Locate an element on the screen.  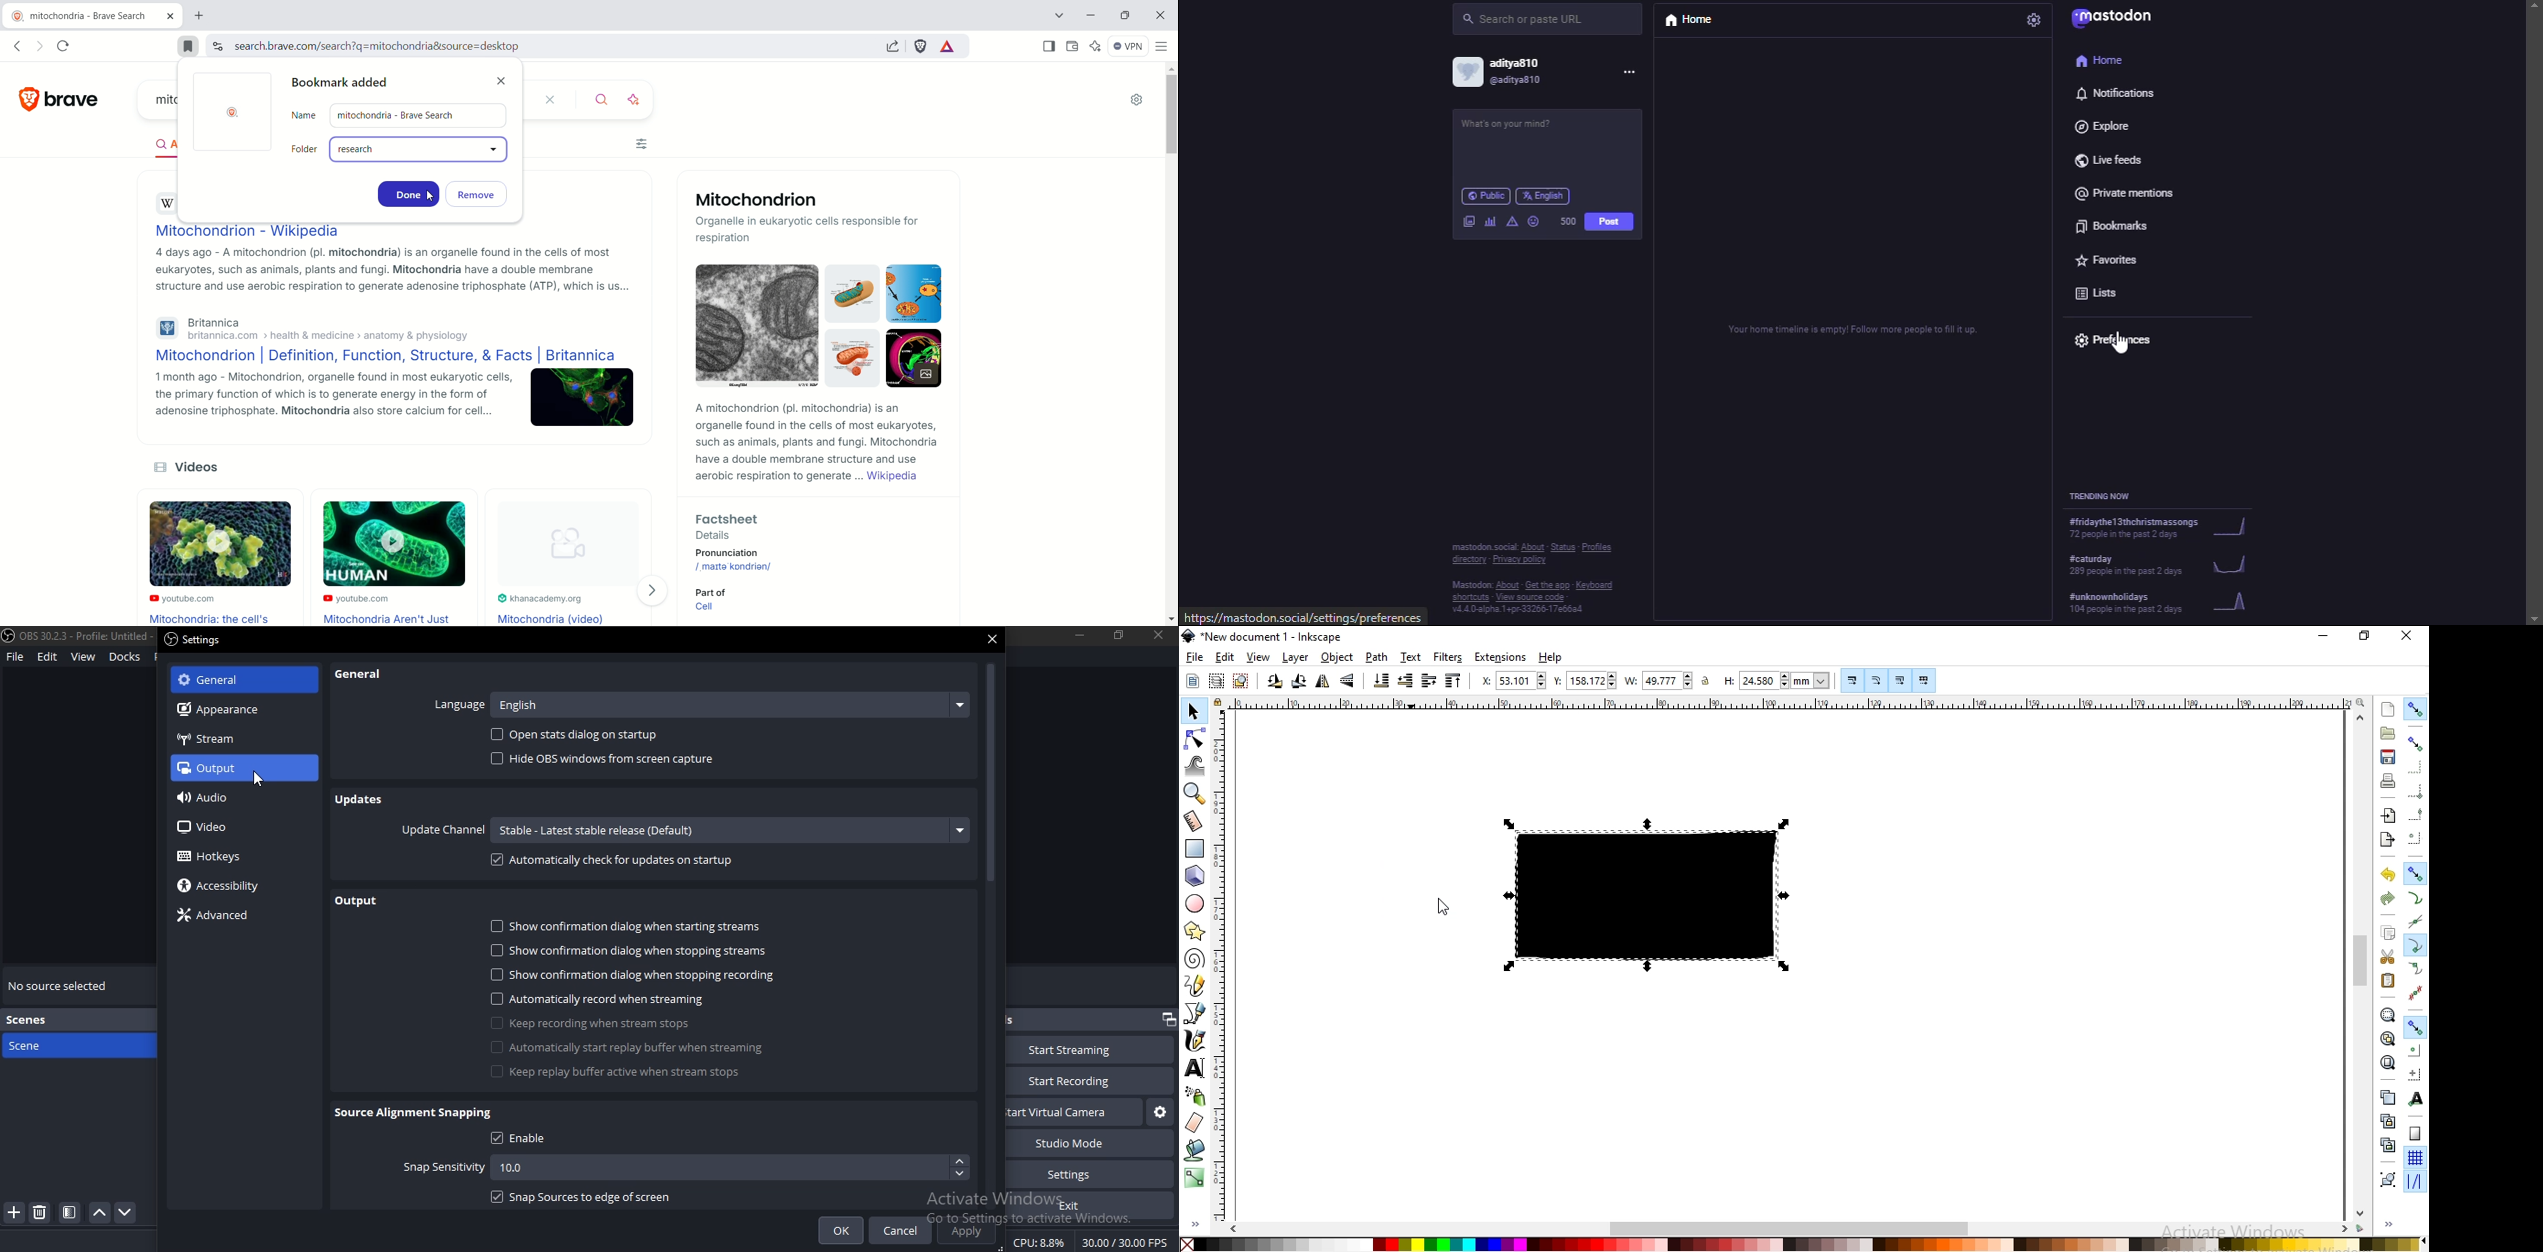
snap to page border is located at coordinates (2415, 1133).